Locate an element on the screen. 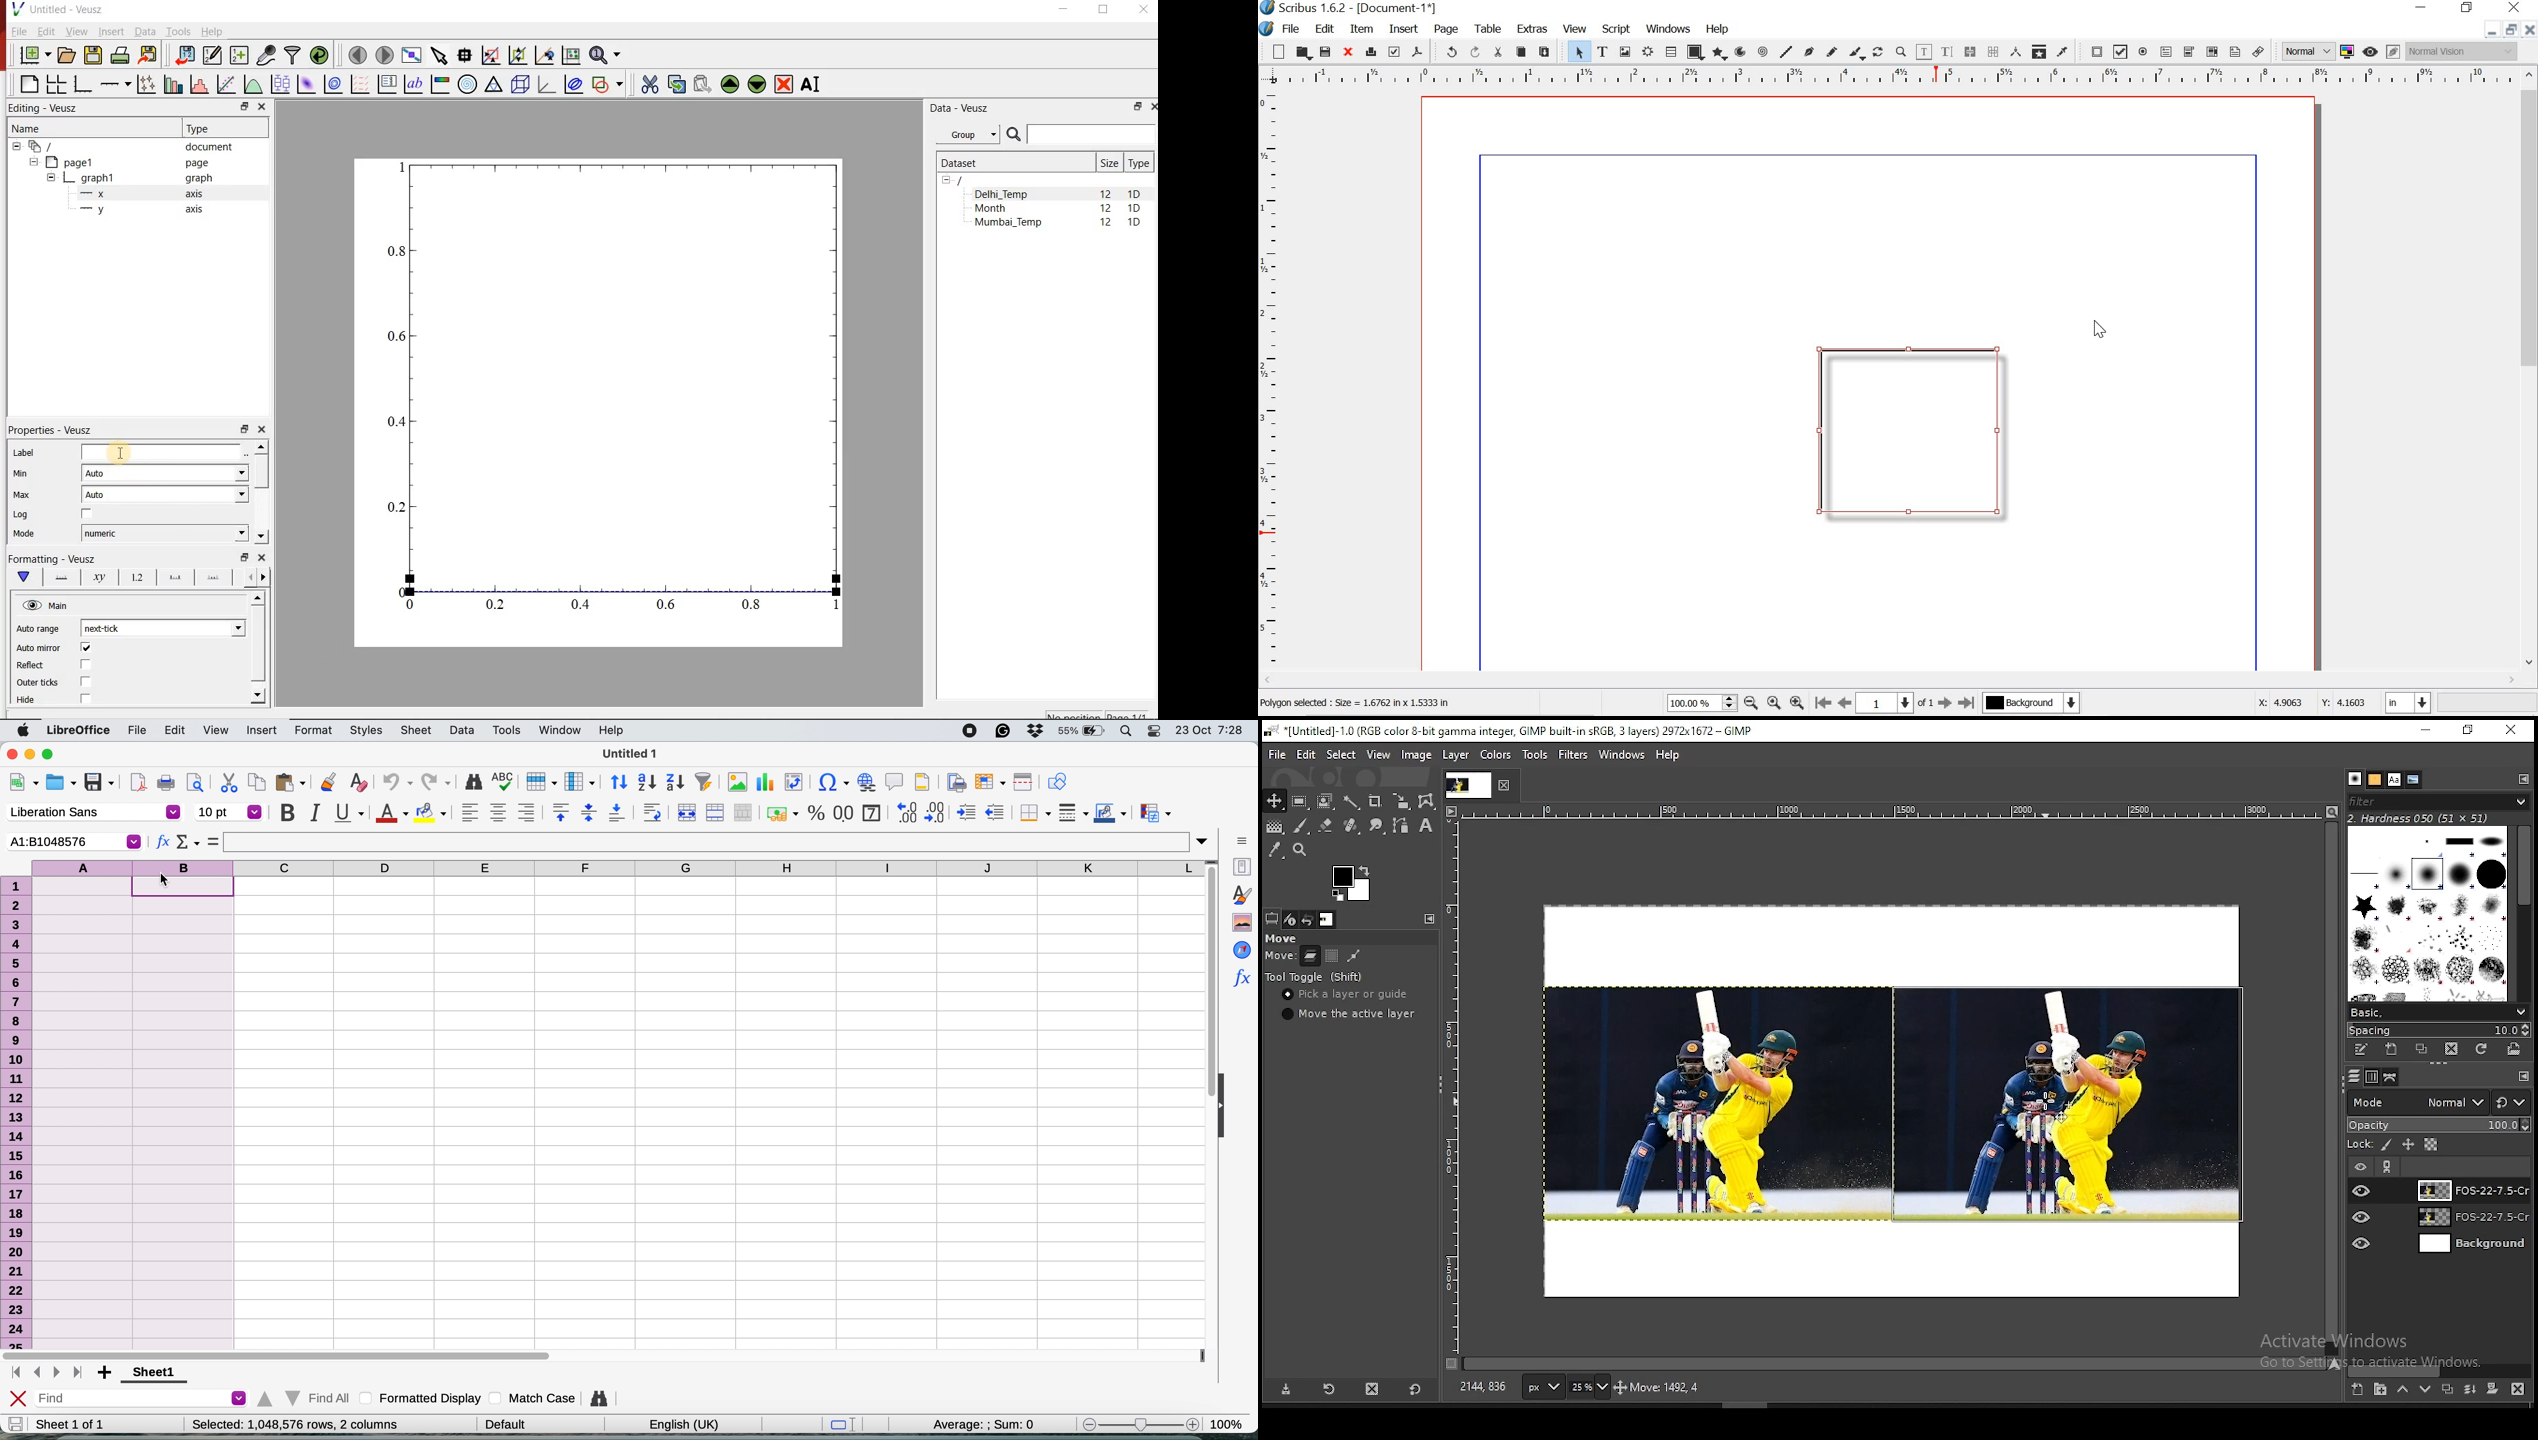 The image size is (2548, 1456). move channels is located at coordinates (1331, 956).